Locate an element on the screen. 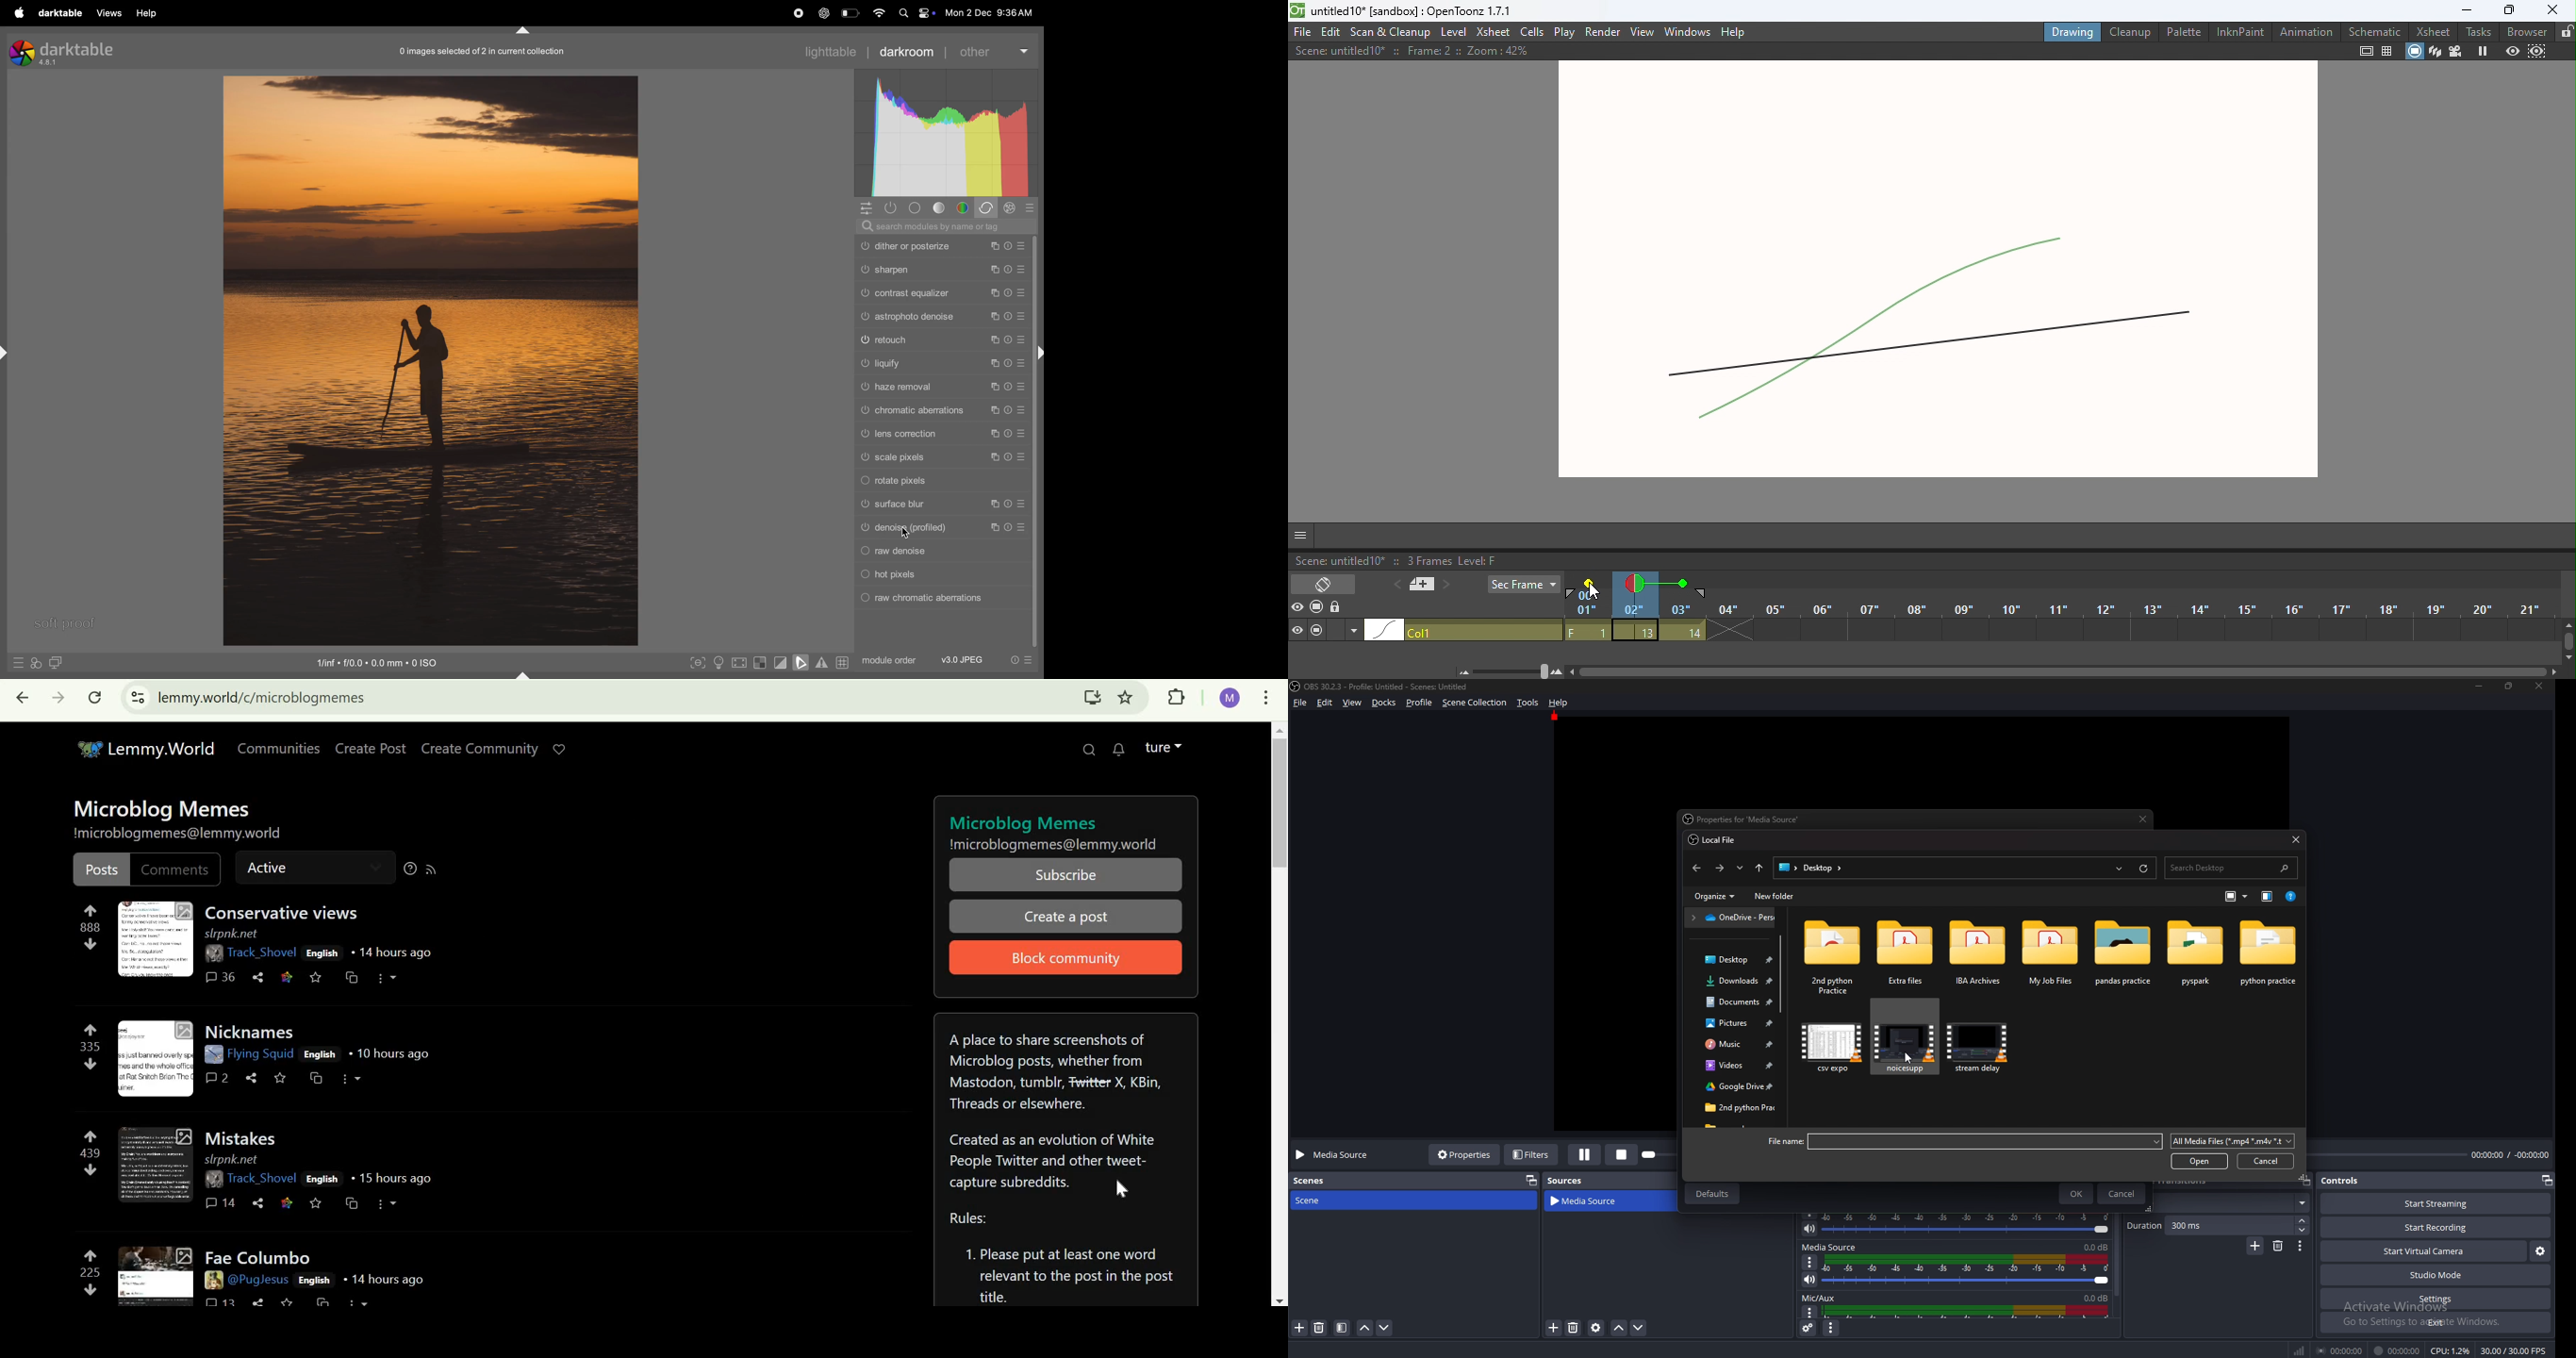 This screenshot has height=1372, width=2576. 0.0db is located at coordinates (2093, 1296).